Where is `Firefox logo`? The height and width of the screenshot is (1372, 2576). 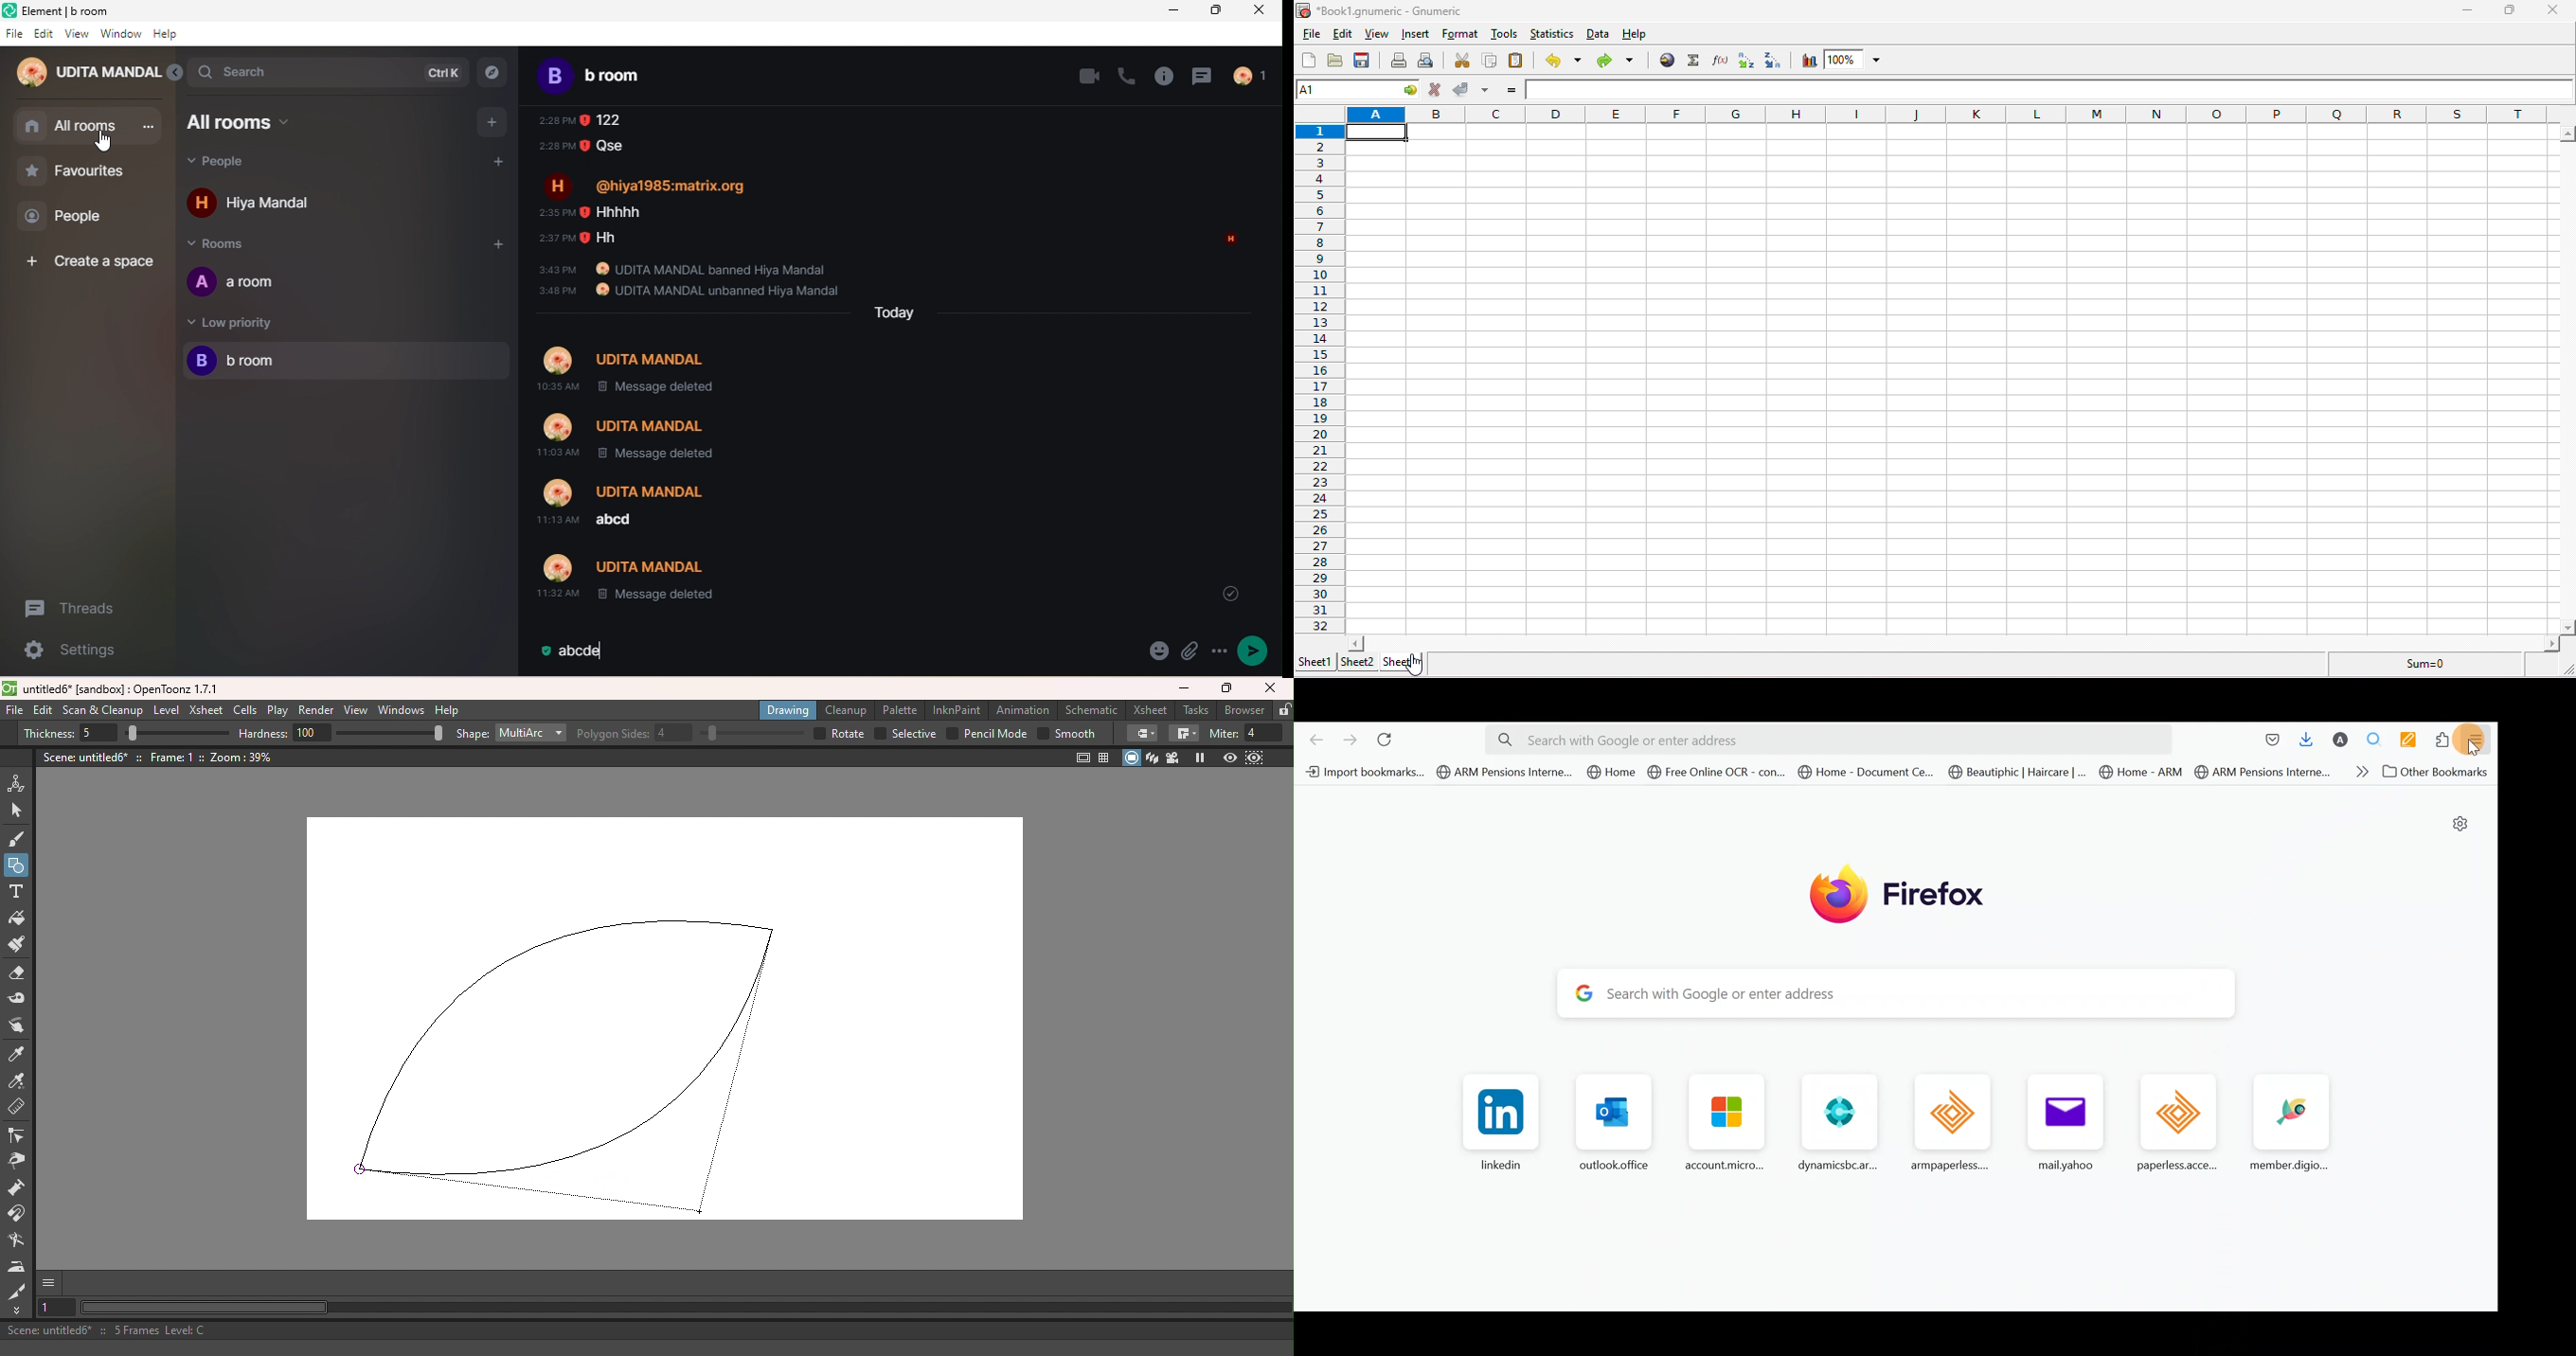
Firefox logo is located at coordinates (1883, 893).